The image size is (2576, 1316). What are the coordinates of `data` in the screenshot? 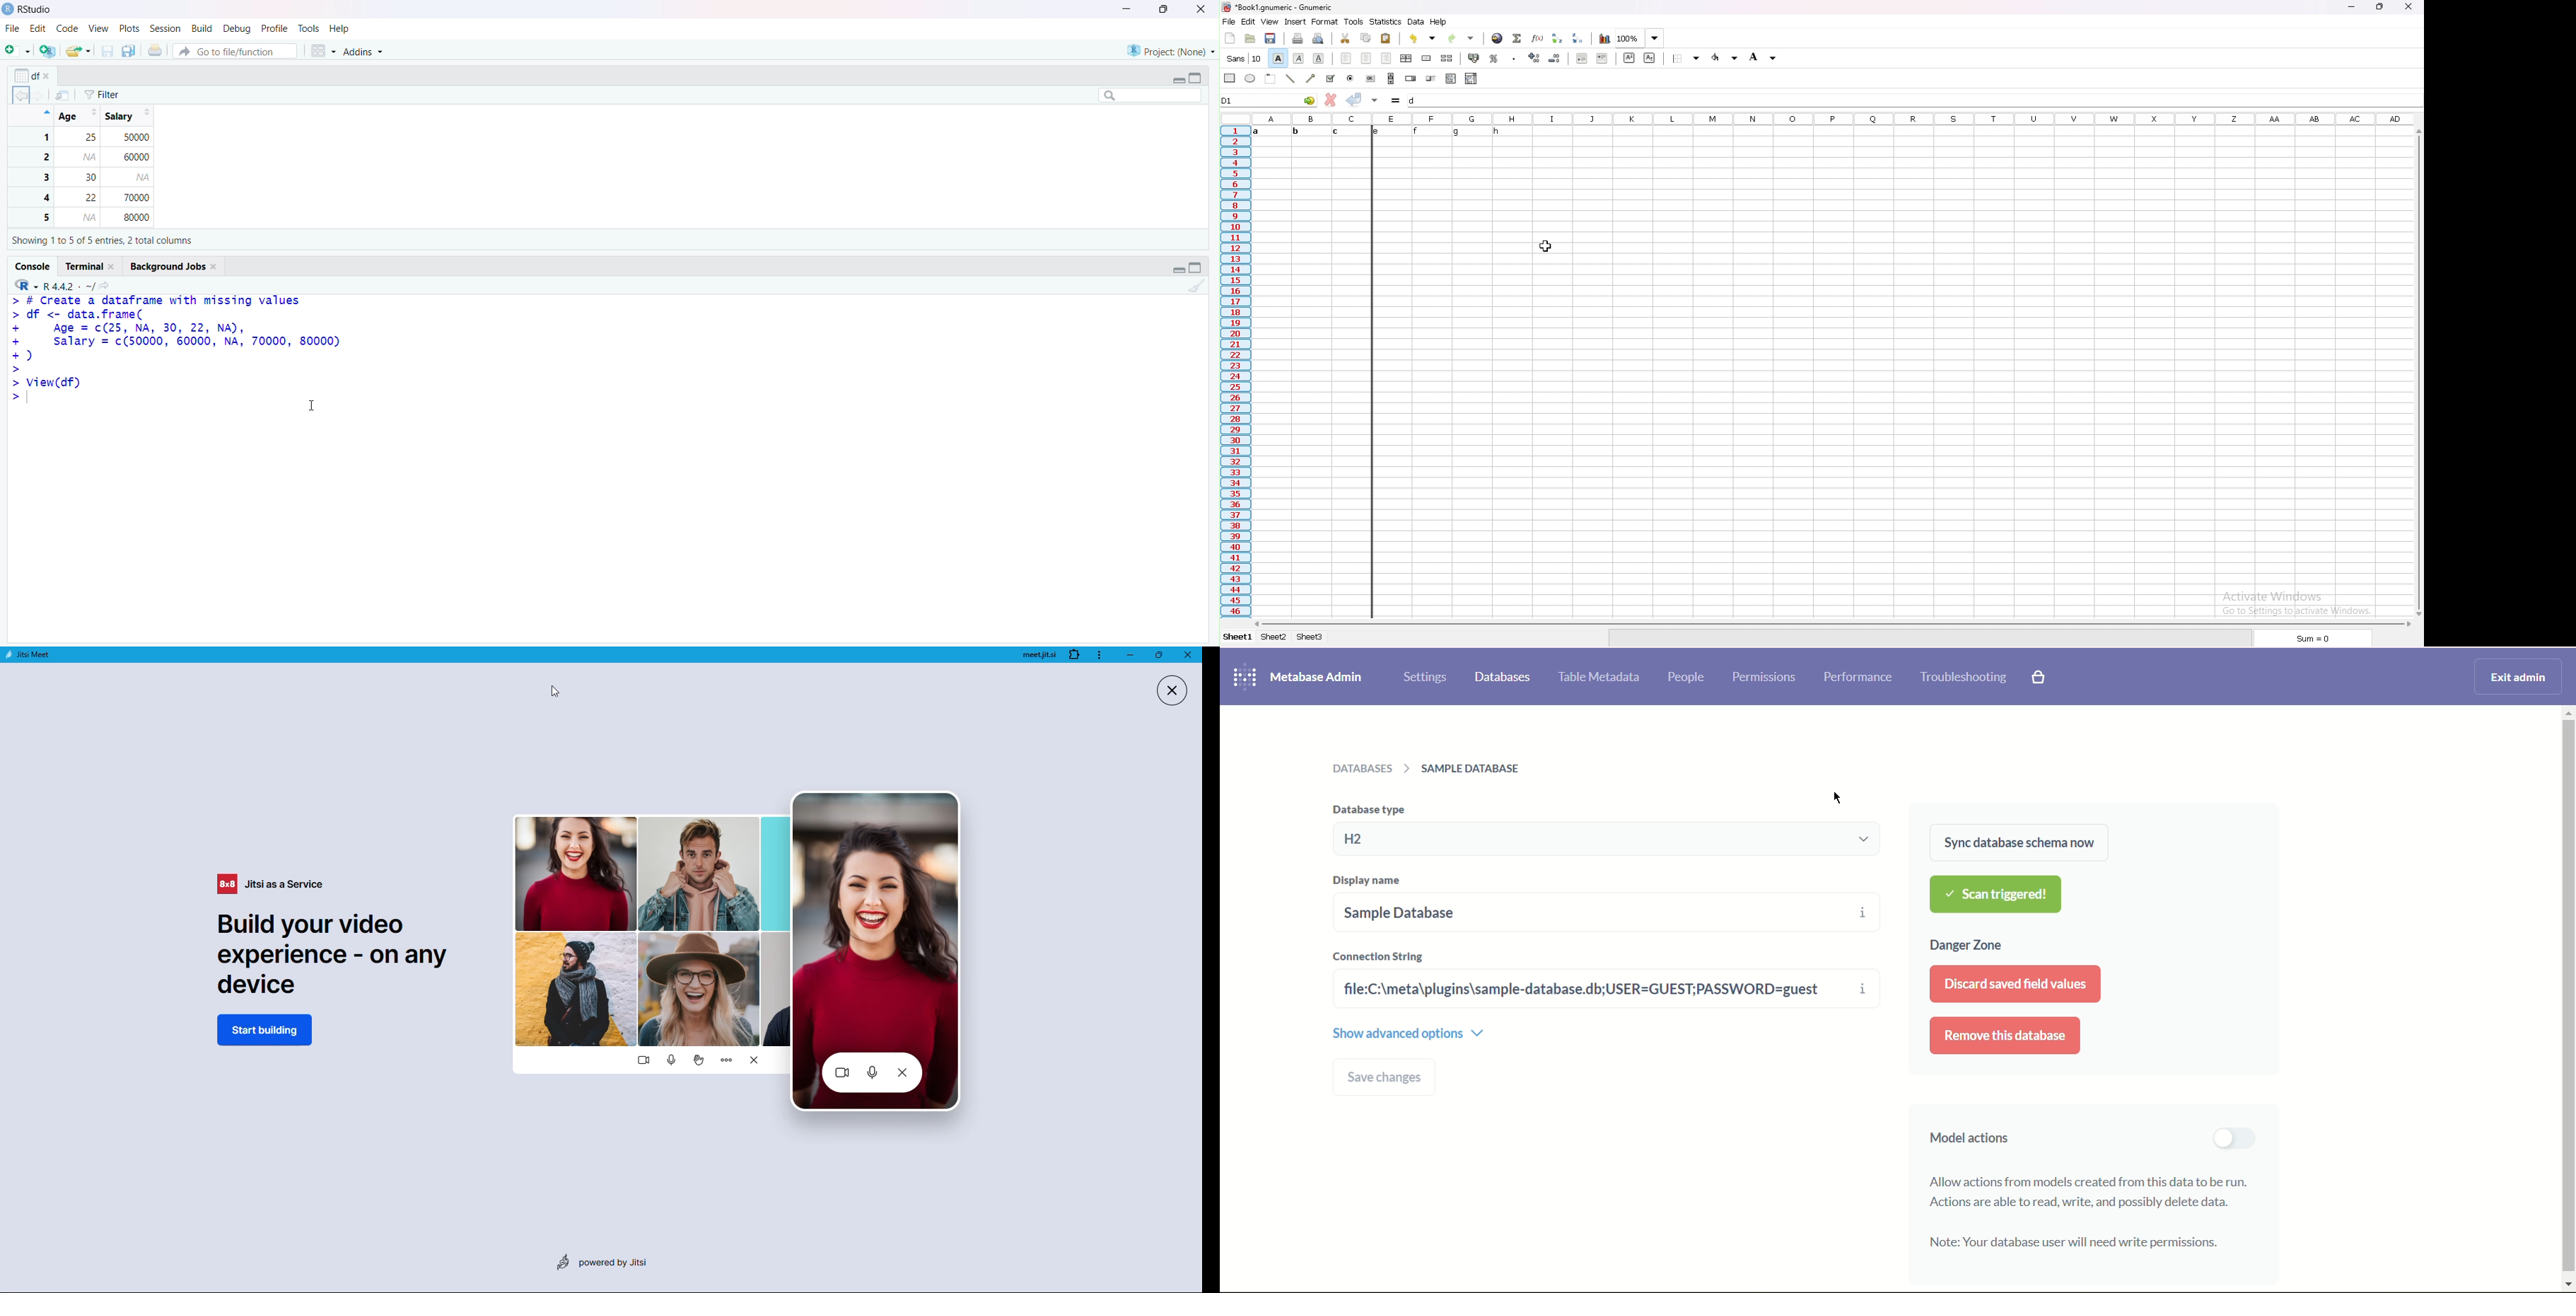 It's located at (1417, 21).